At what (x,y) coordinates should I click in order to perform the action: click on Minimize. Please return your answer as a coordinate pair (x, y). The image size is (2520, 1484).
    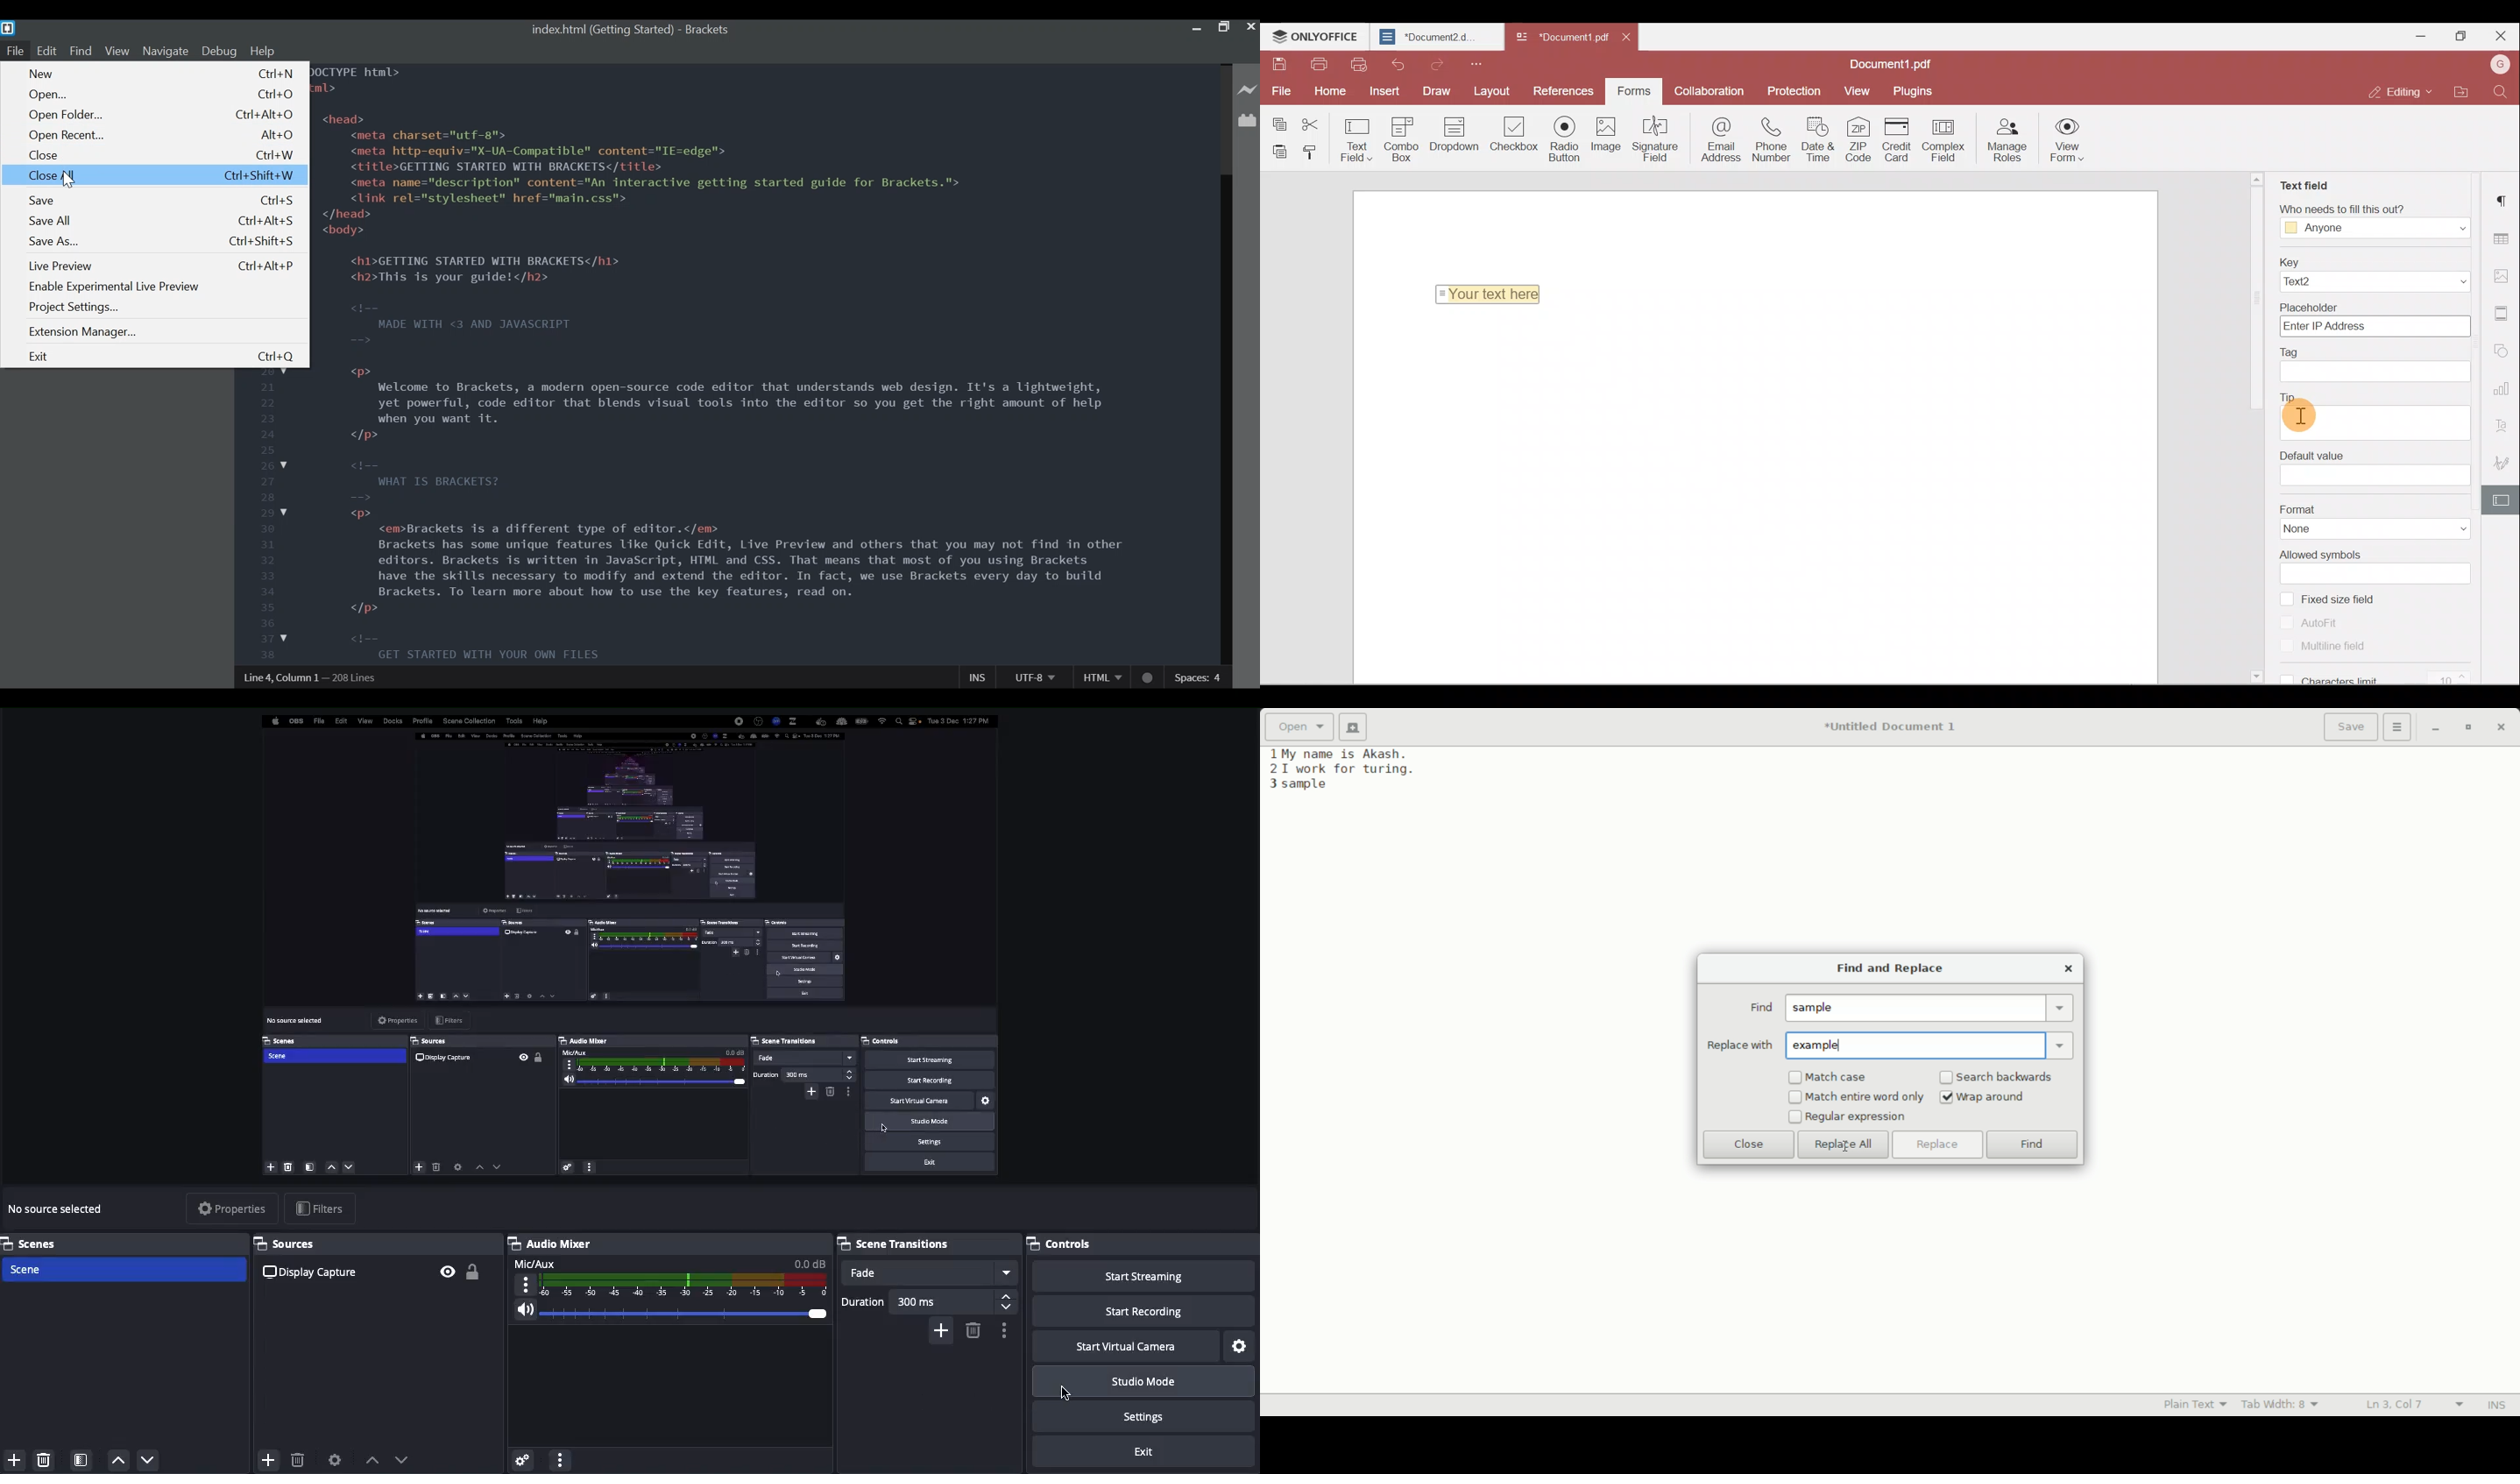
    Looking at the image, I should click on (2422, 35).